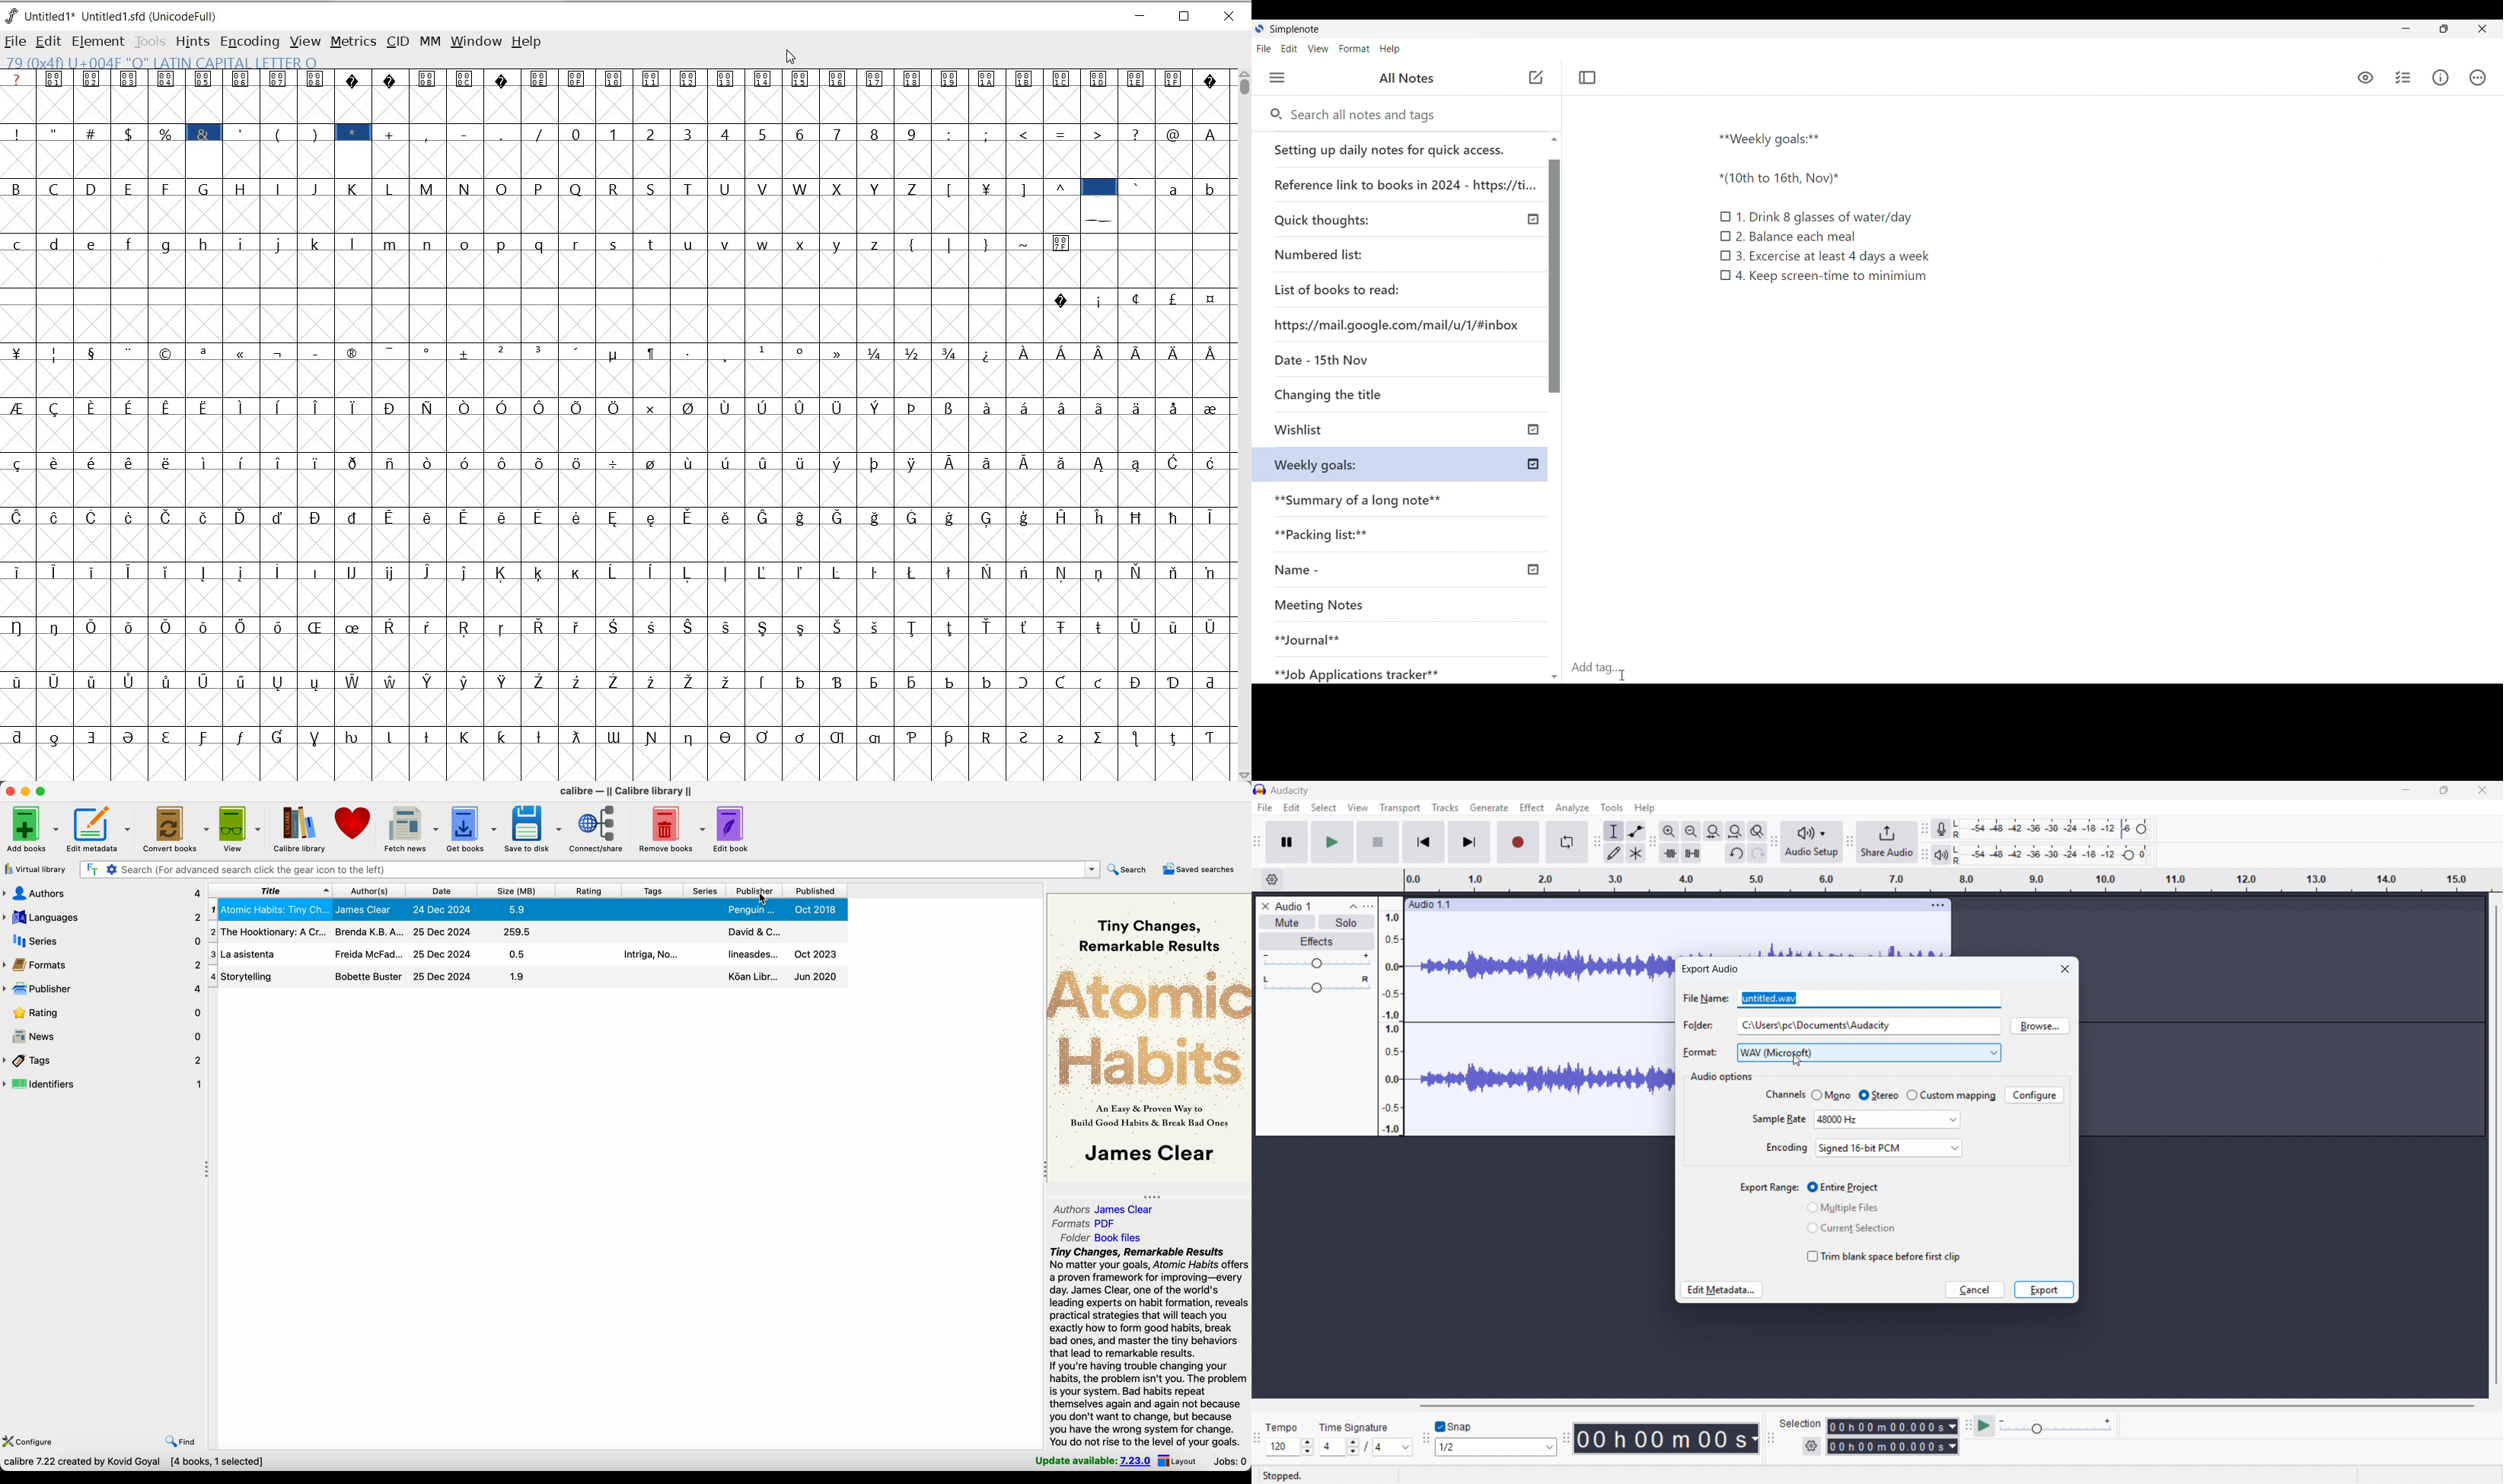  What do you see at coordinates (1645, 808) in the screenshot?
I see `help ` at bounding box center [1645, 808].